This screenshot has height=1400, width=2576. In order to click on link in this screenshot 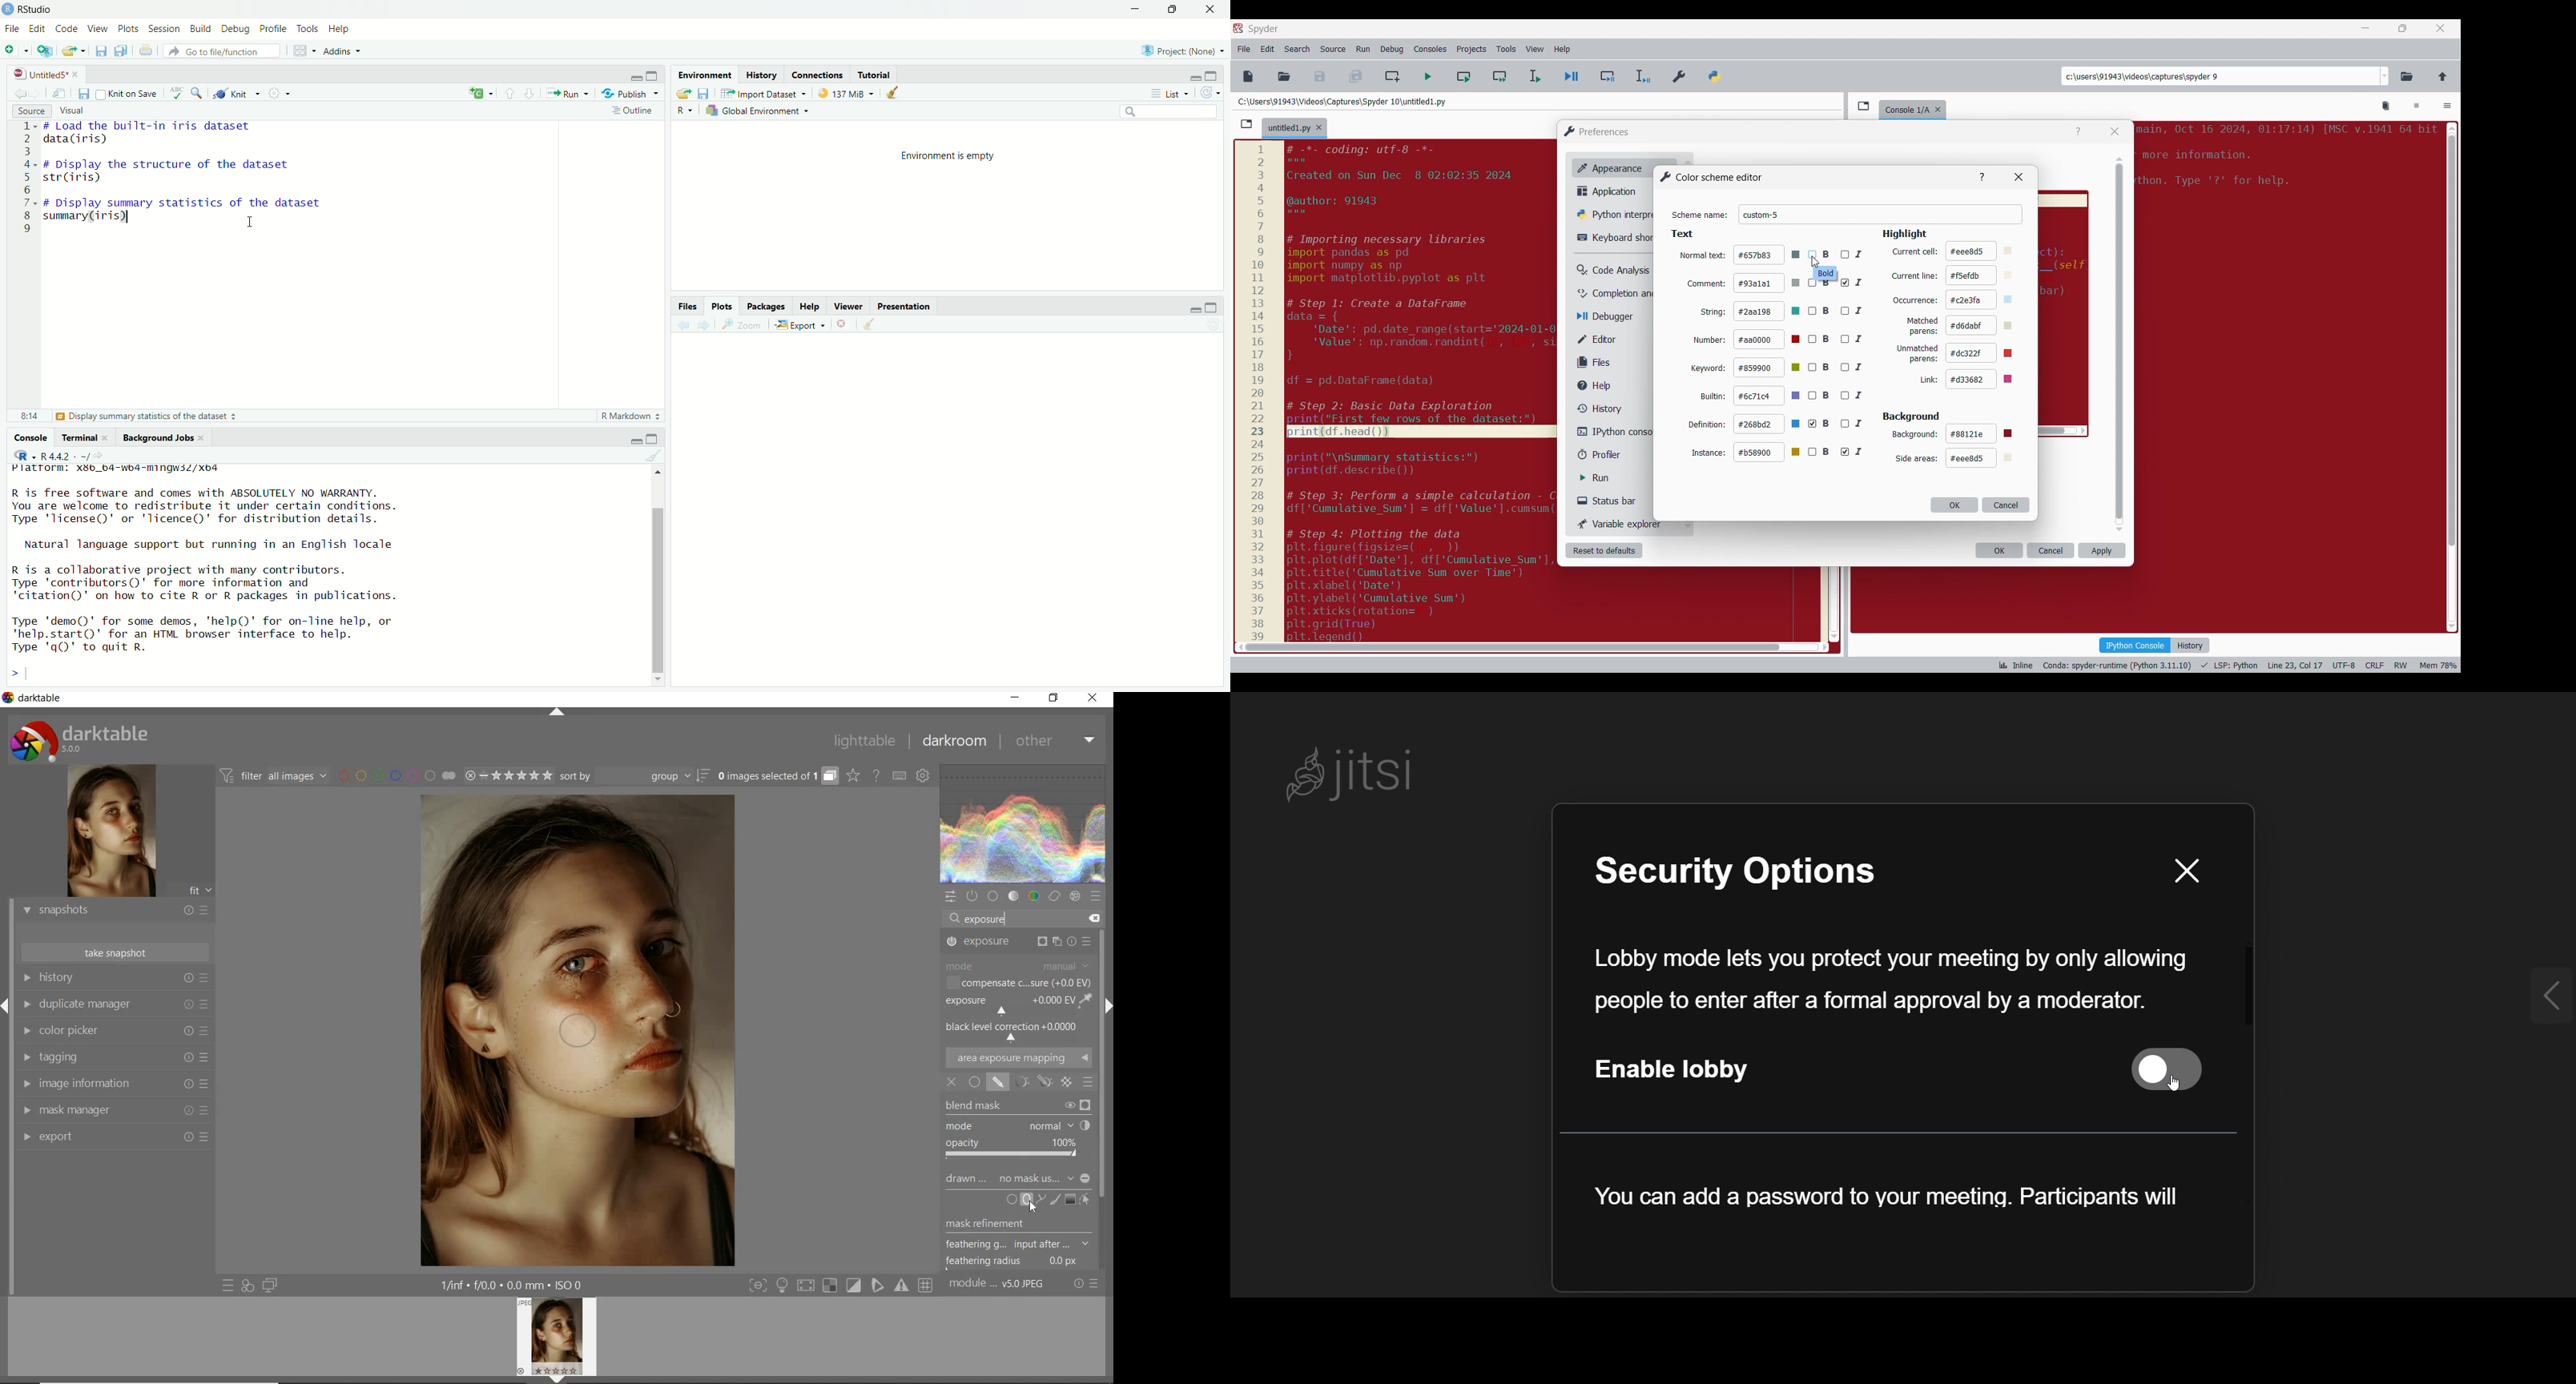, I will do `click(1928, 380)`.